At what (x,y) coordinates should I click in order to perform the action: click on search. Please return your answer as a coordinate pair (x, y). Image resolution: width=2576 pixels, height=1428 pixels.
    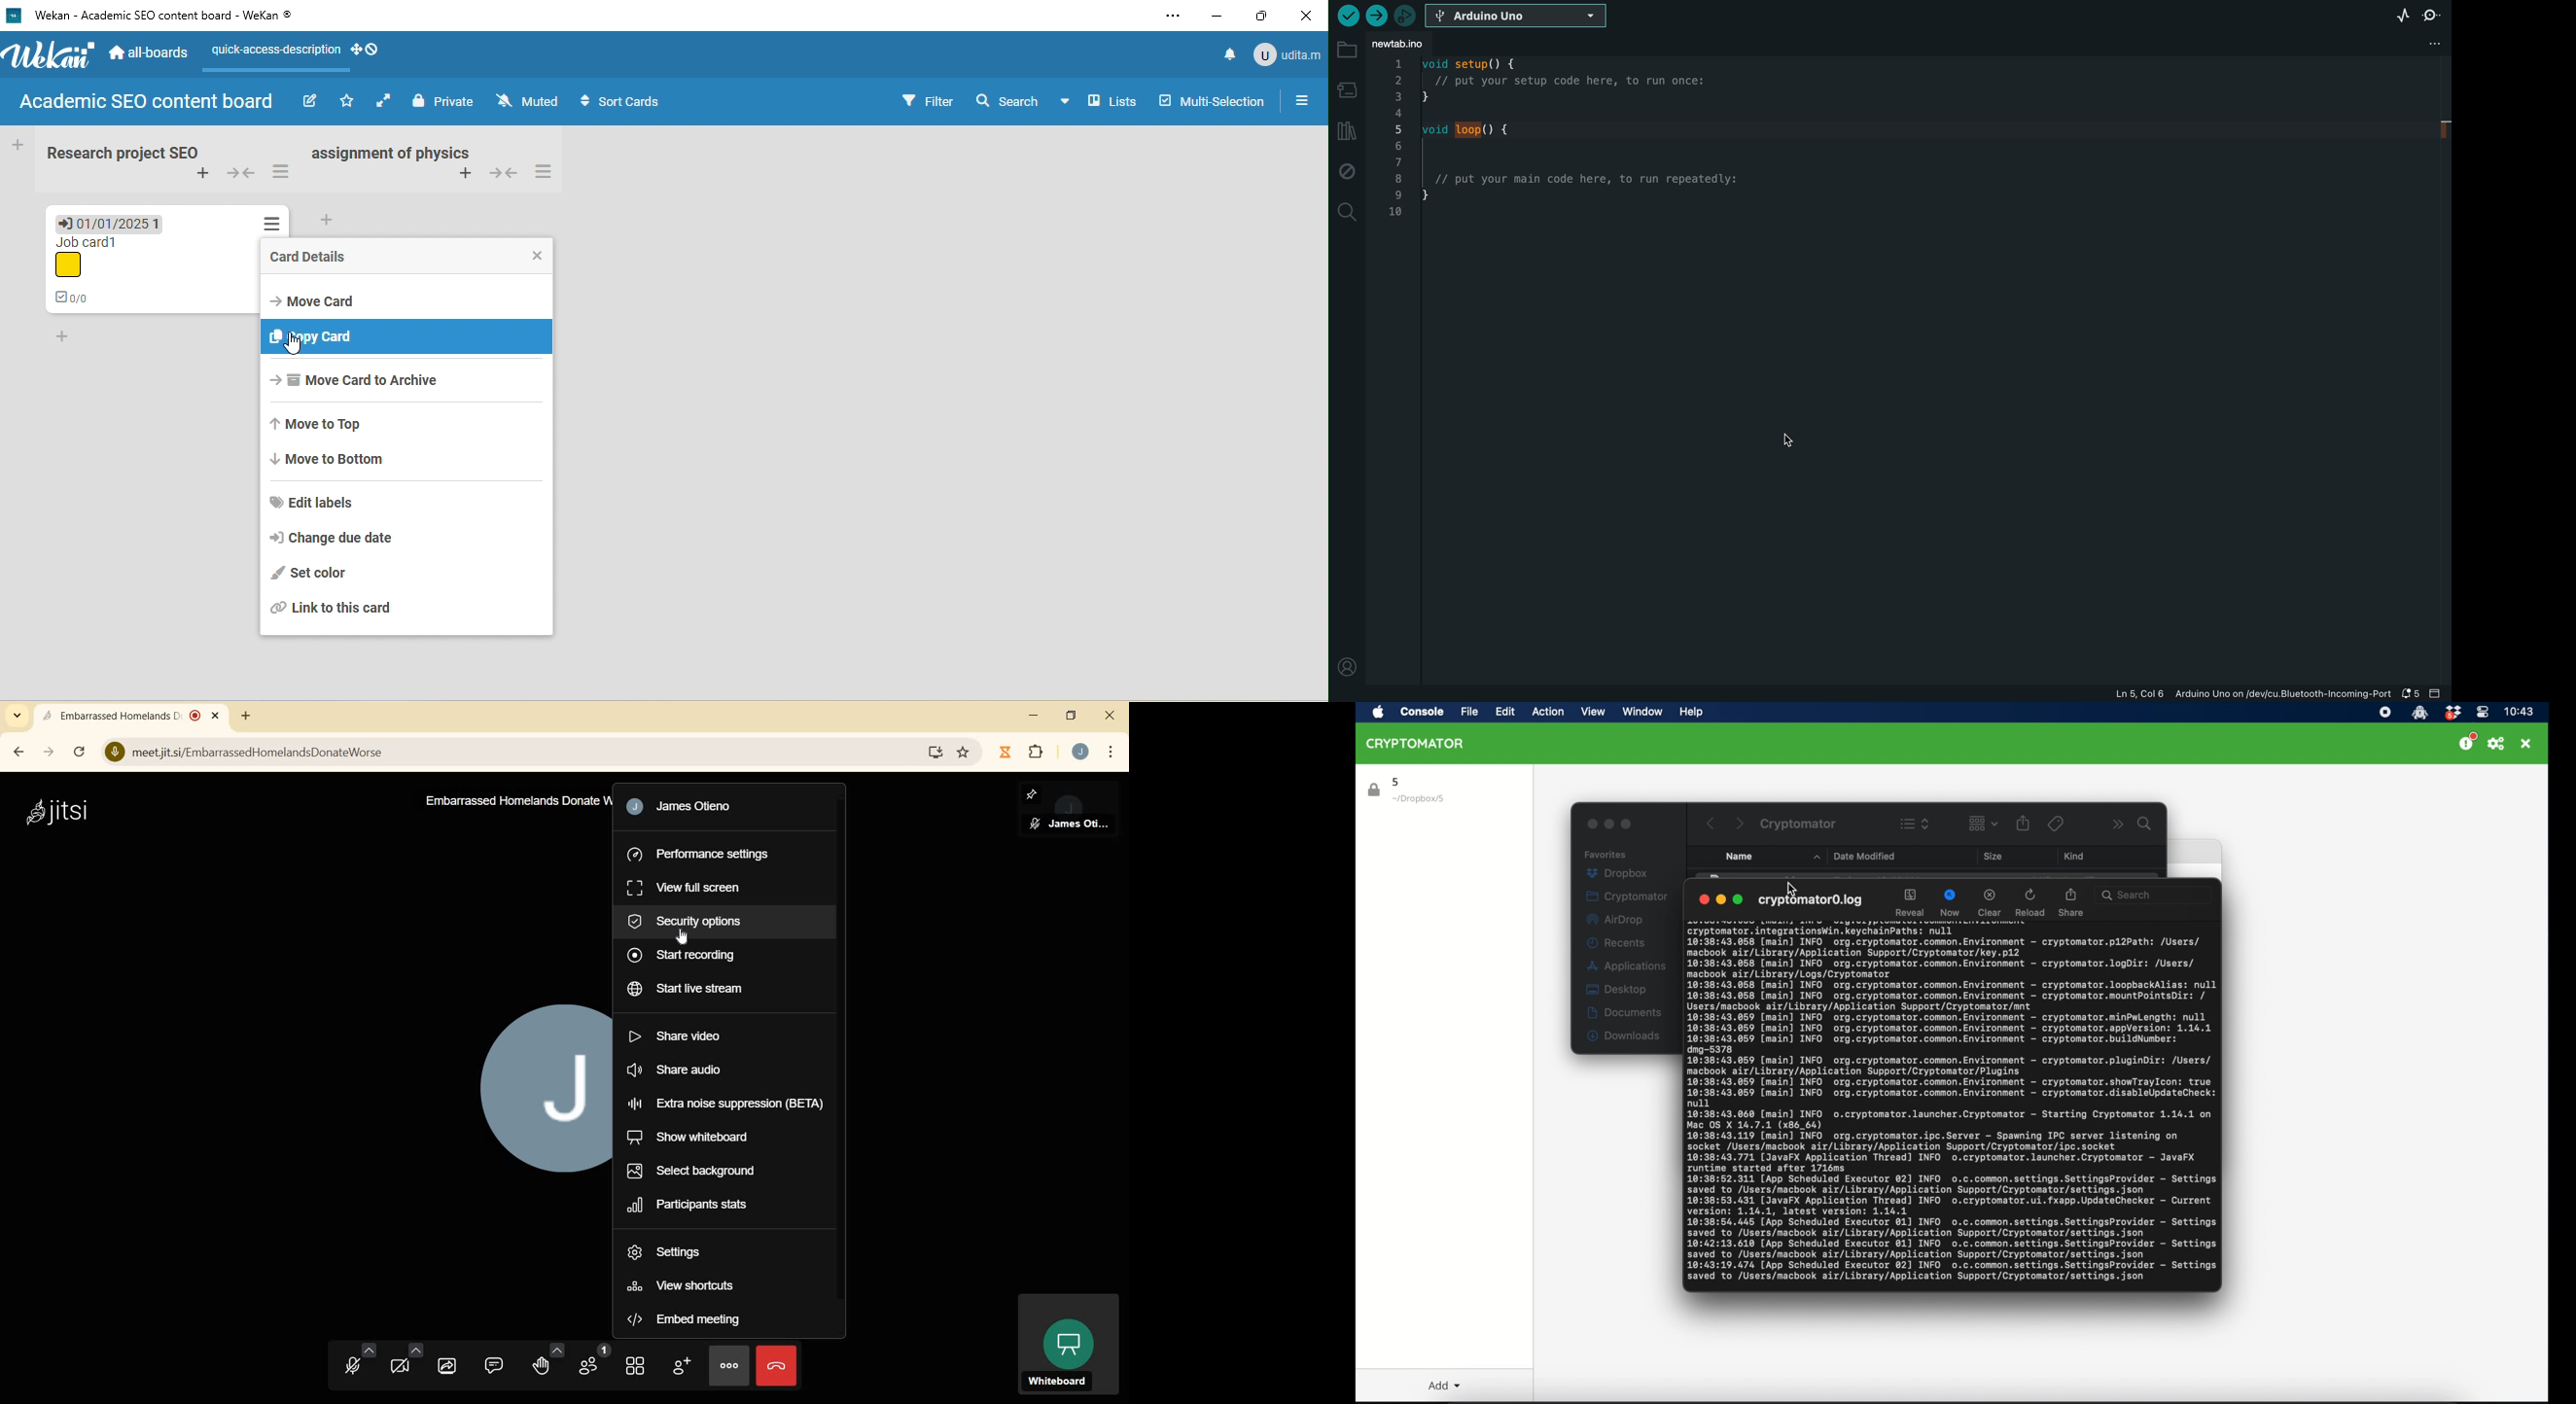
    Looking at the image, I should click on (2146, 824).